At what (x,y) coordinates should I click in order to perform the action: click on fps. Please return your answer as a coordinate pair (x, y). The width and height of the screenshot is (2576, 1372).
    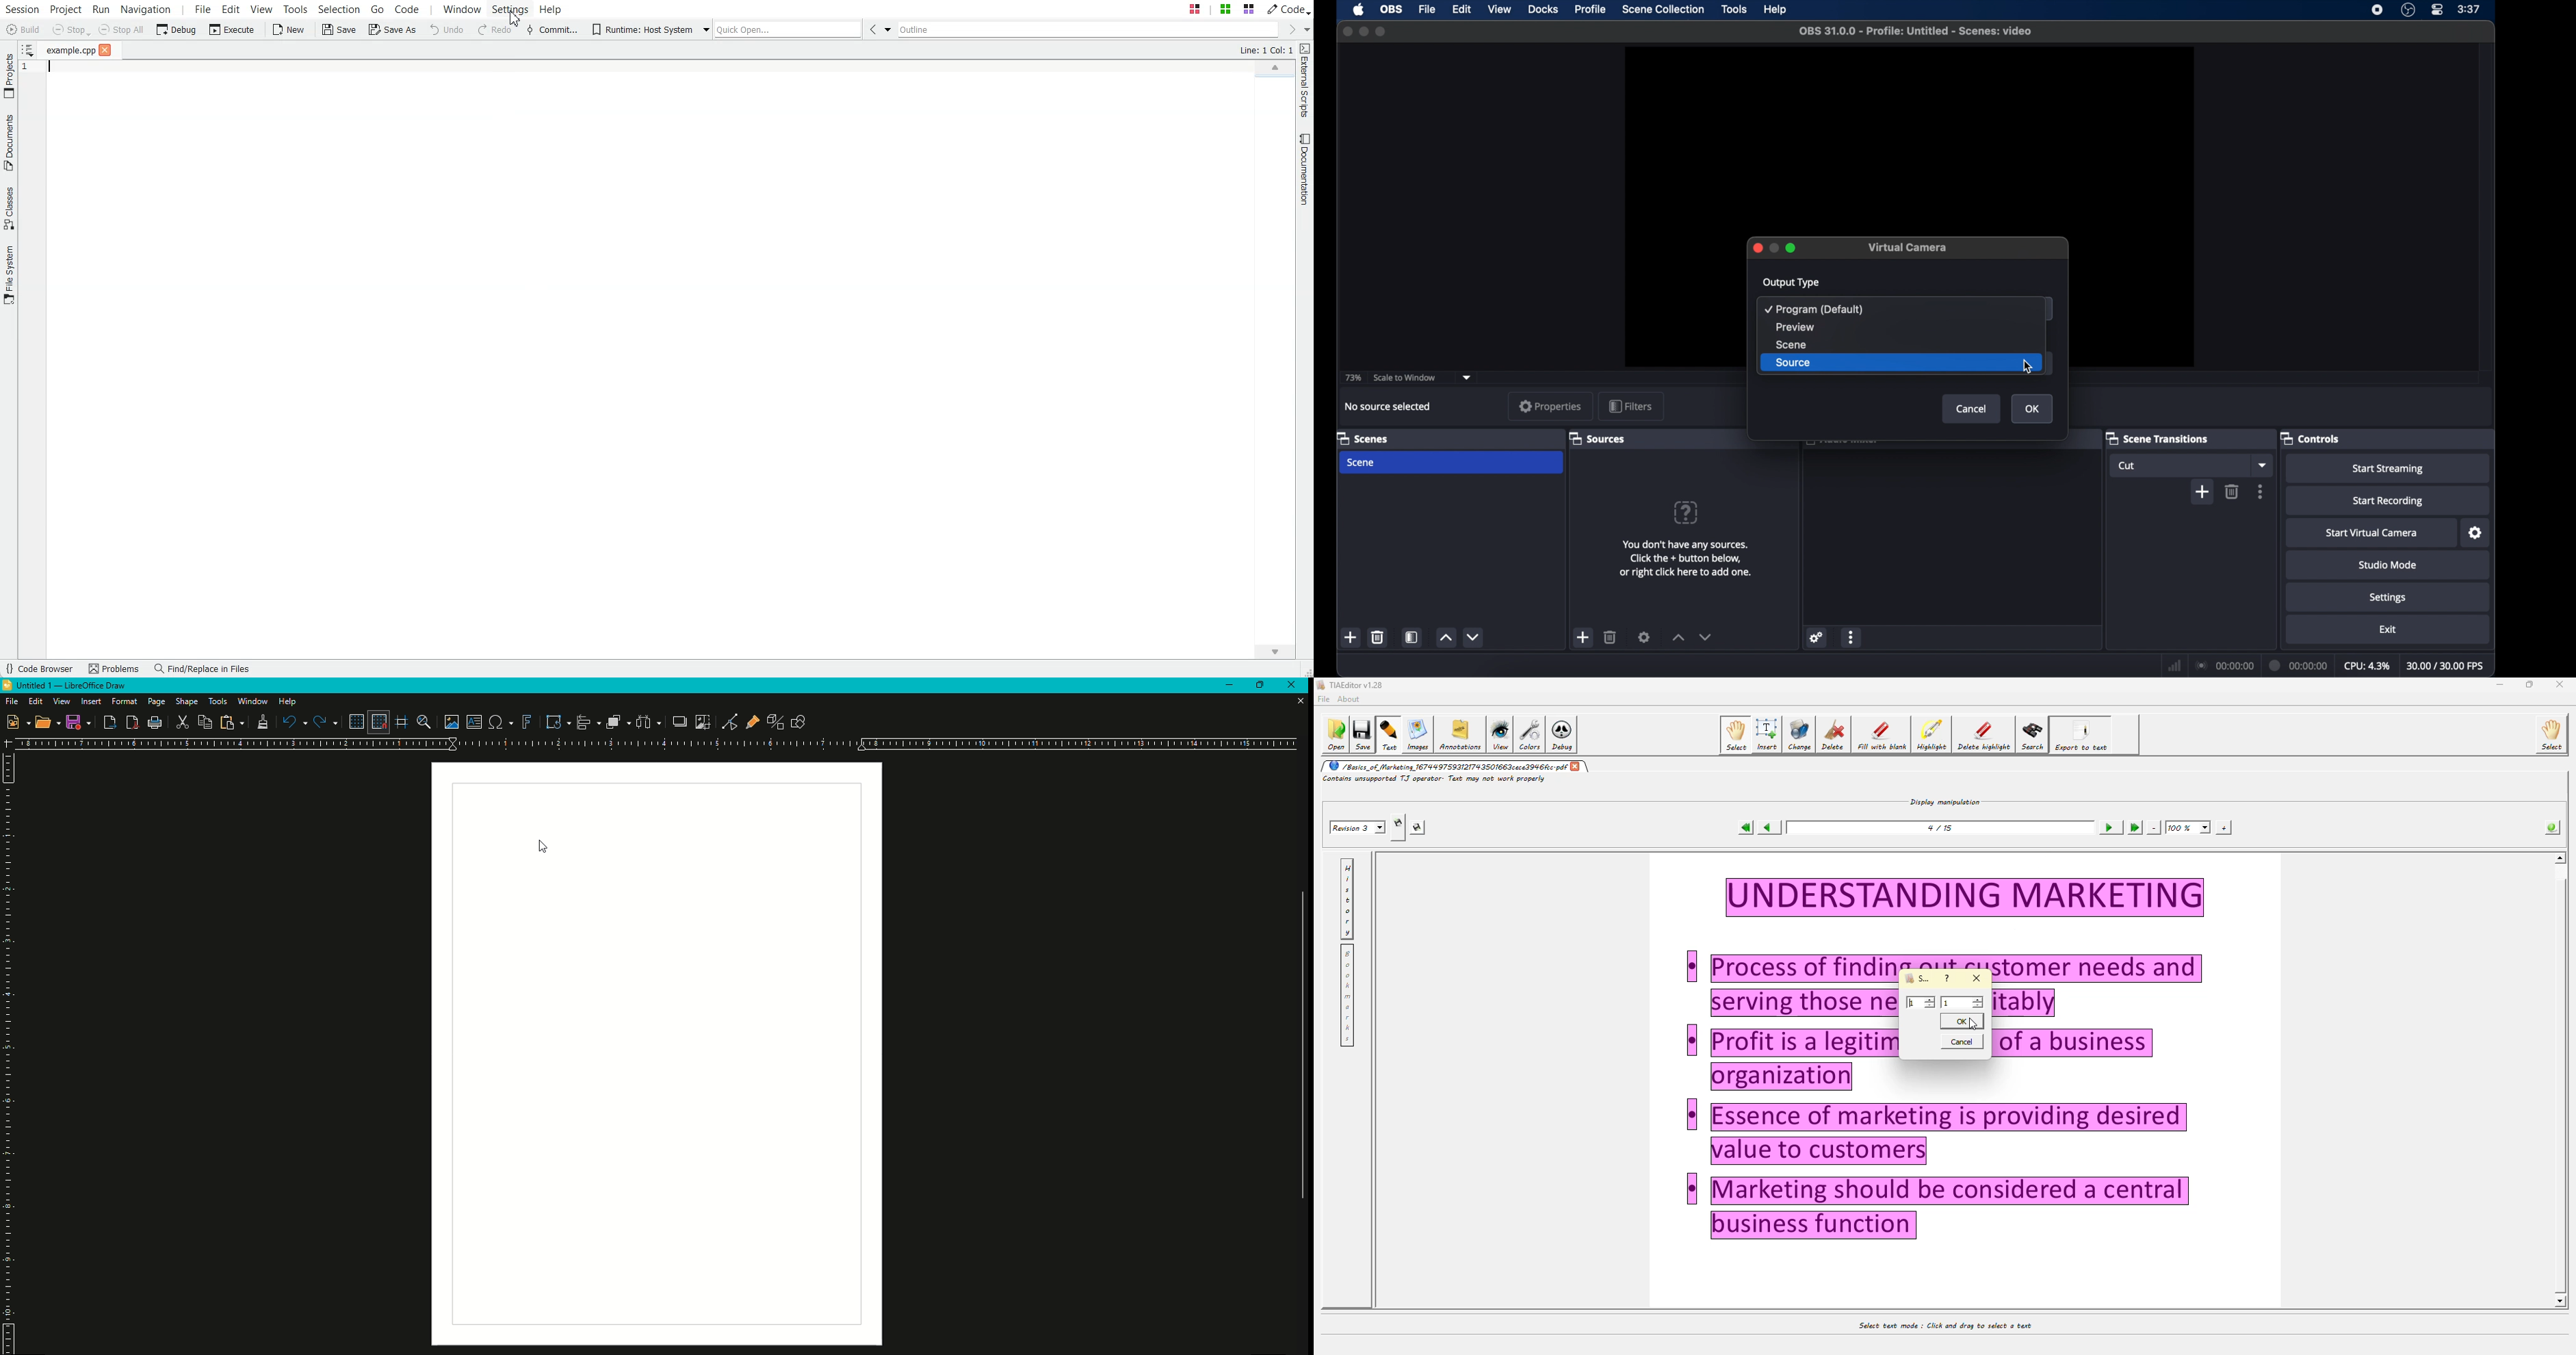
    Looking at the image, I should click on (2446, 666).